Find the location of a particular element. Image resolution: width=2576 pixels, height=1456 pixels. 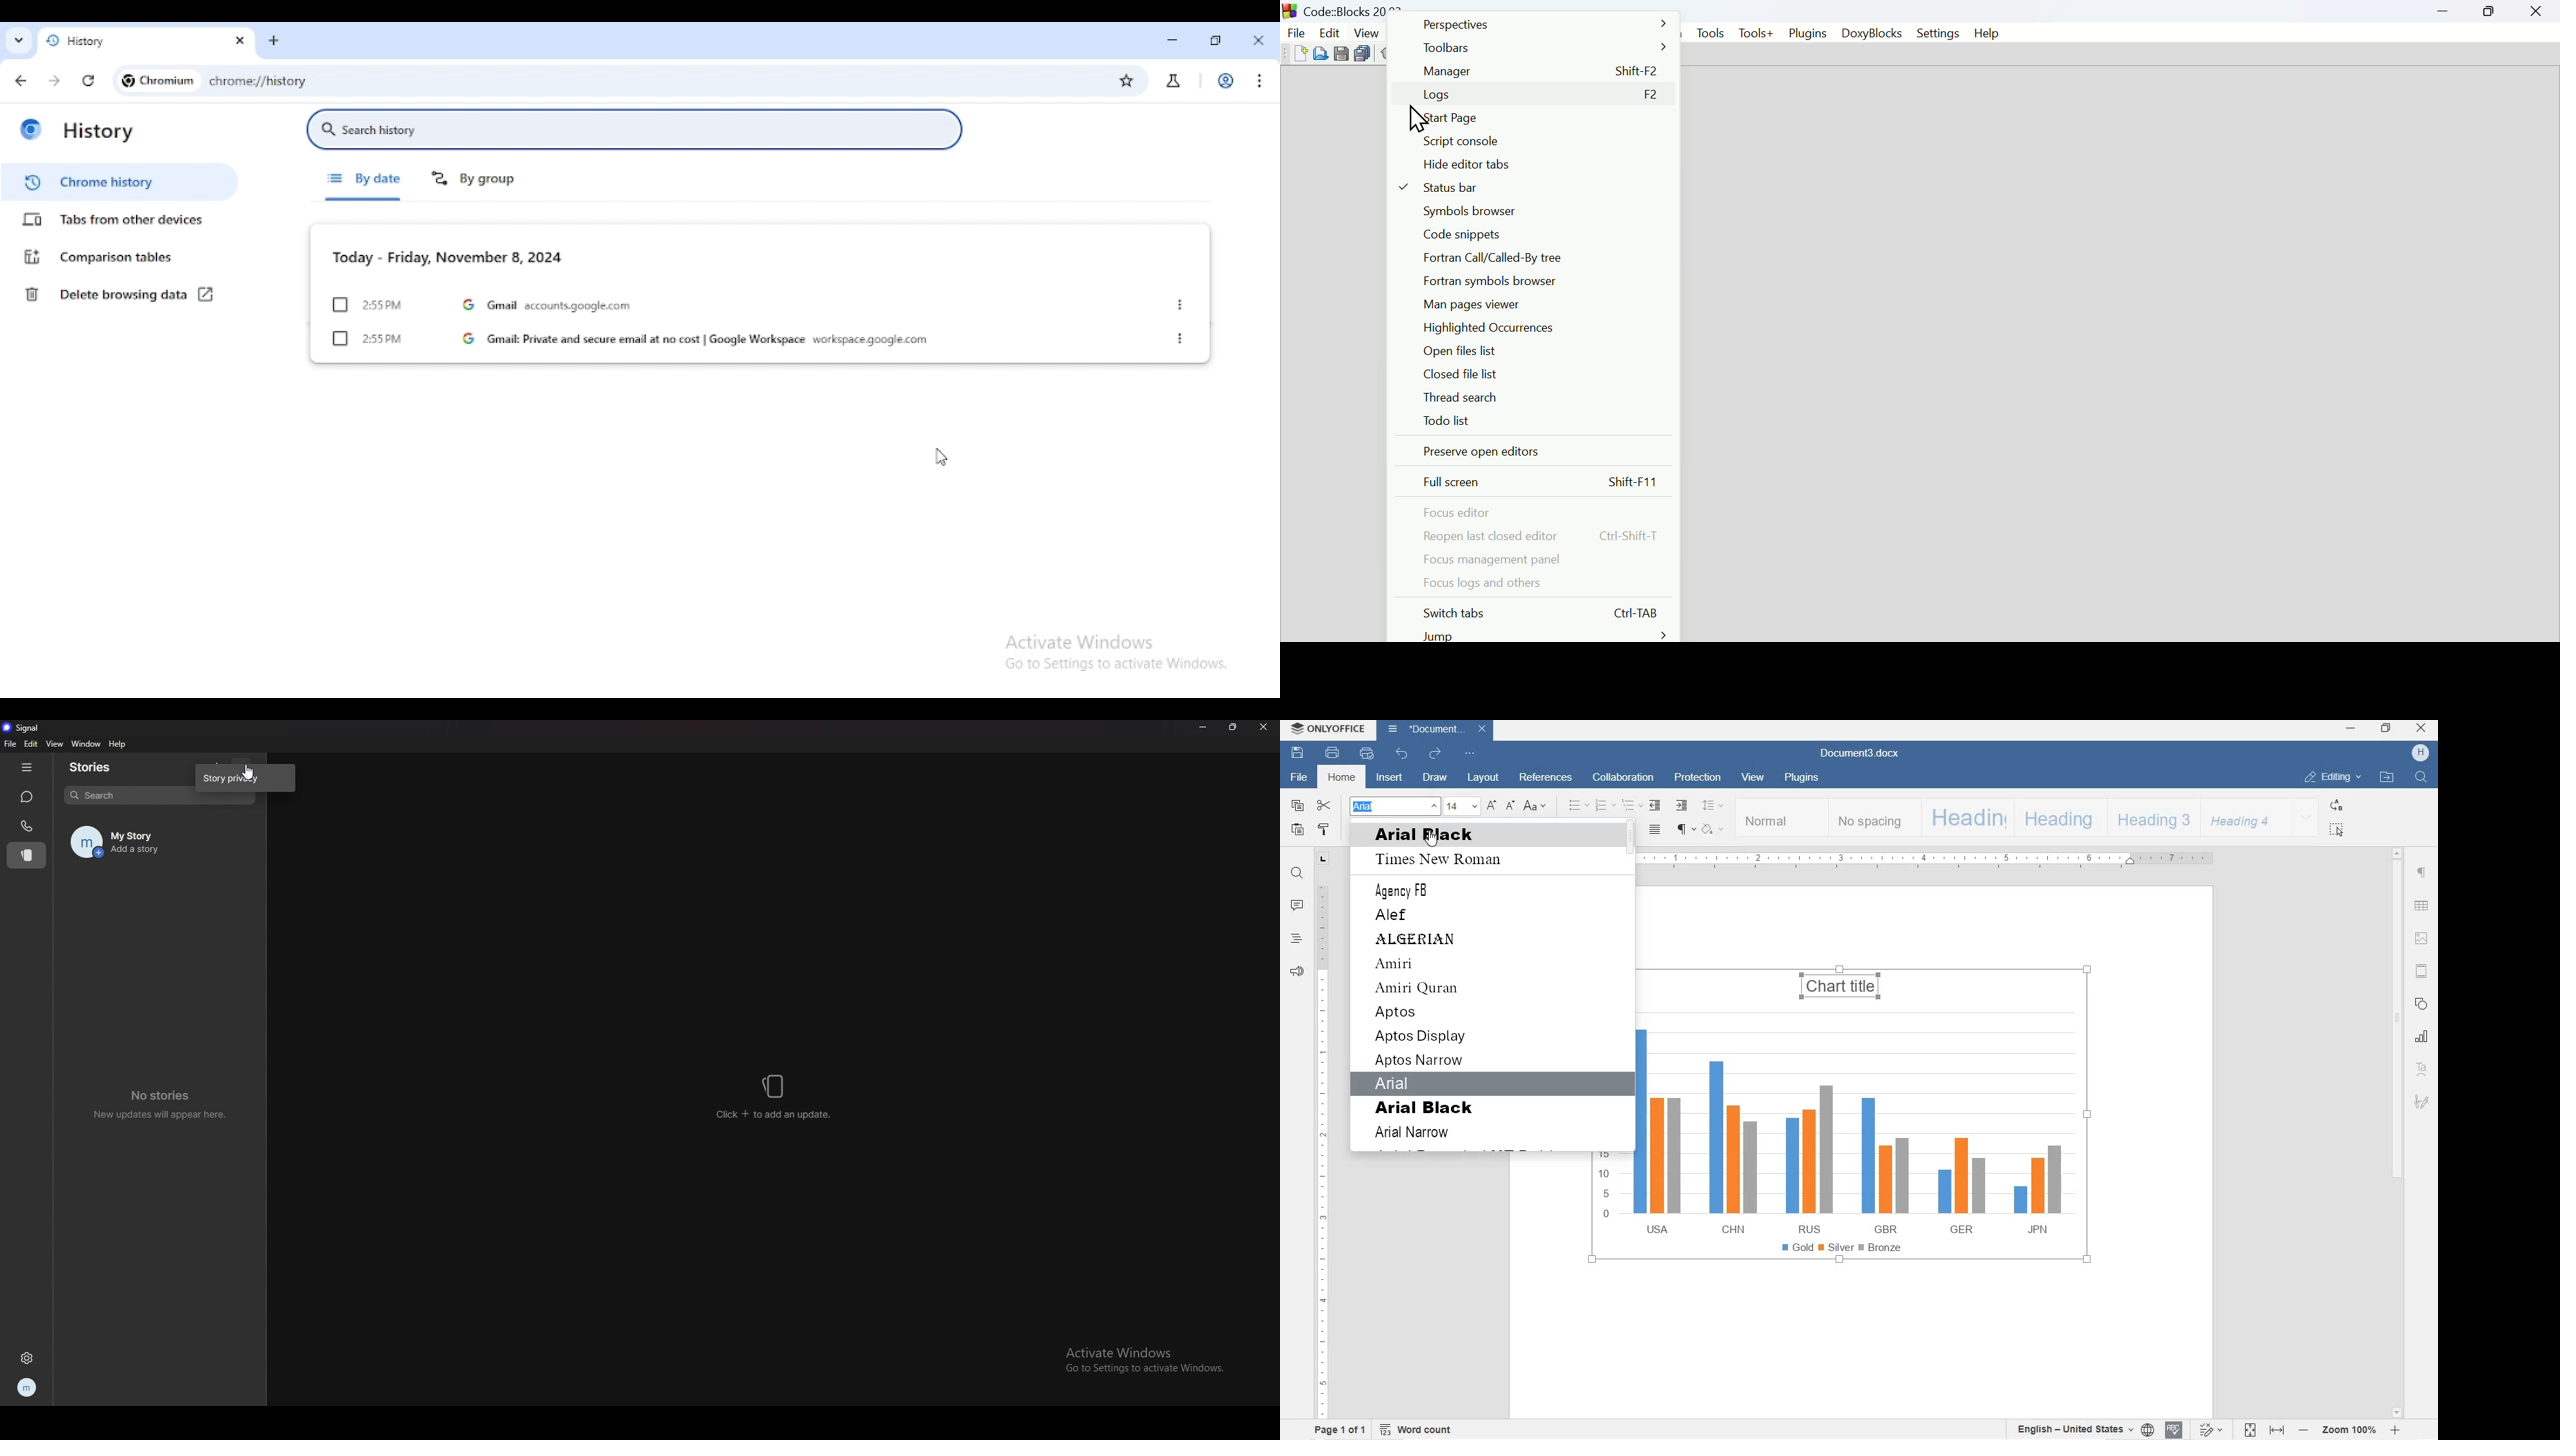

Gmail accounts.google.com is located at coordinates (551, 304).